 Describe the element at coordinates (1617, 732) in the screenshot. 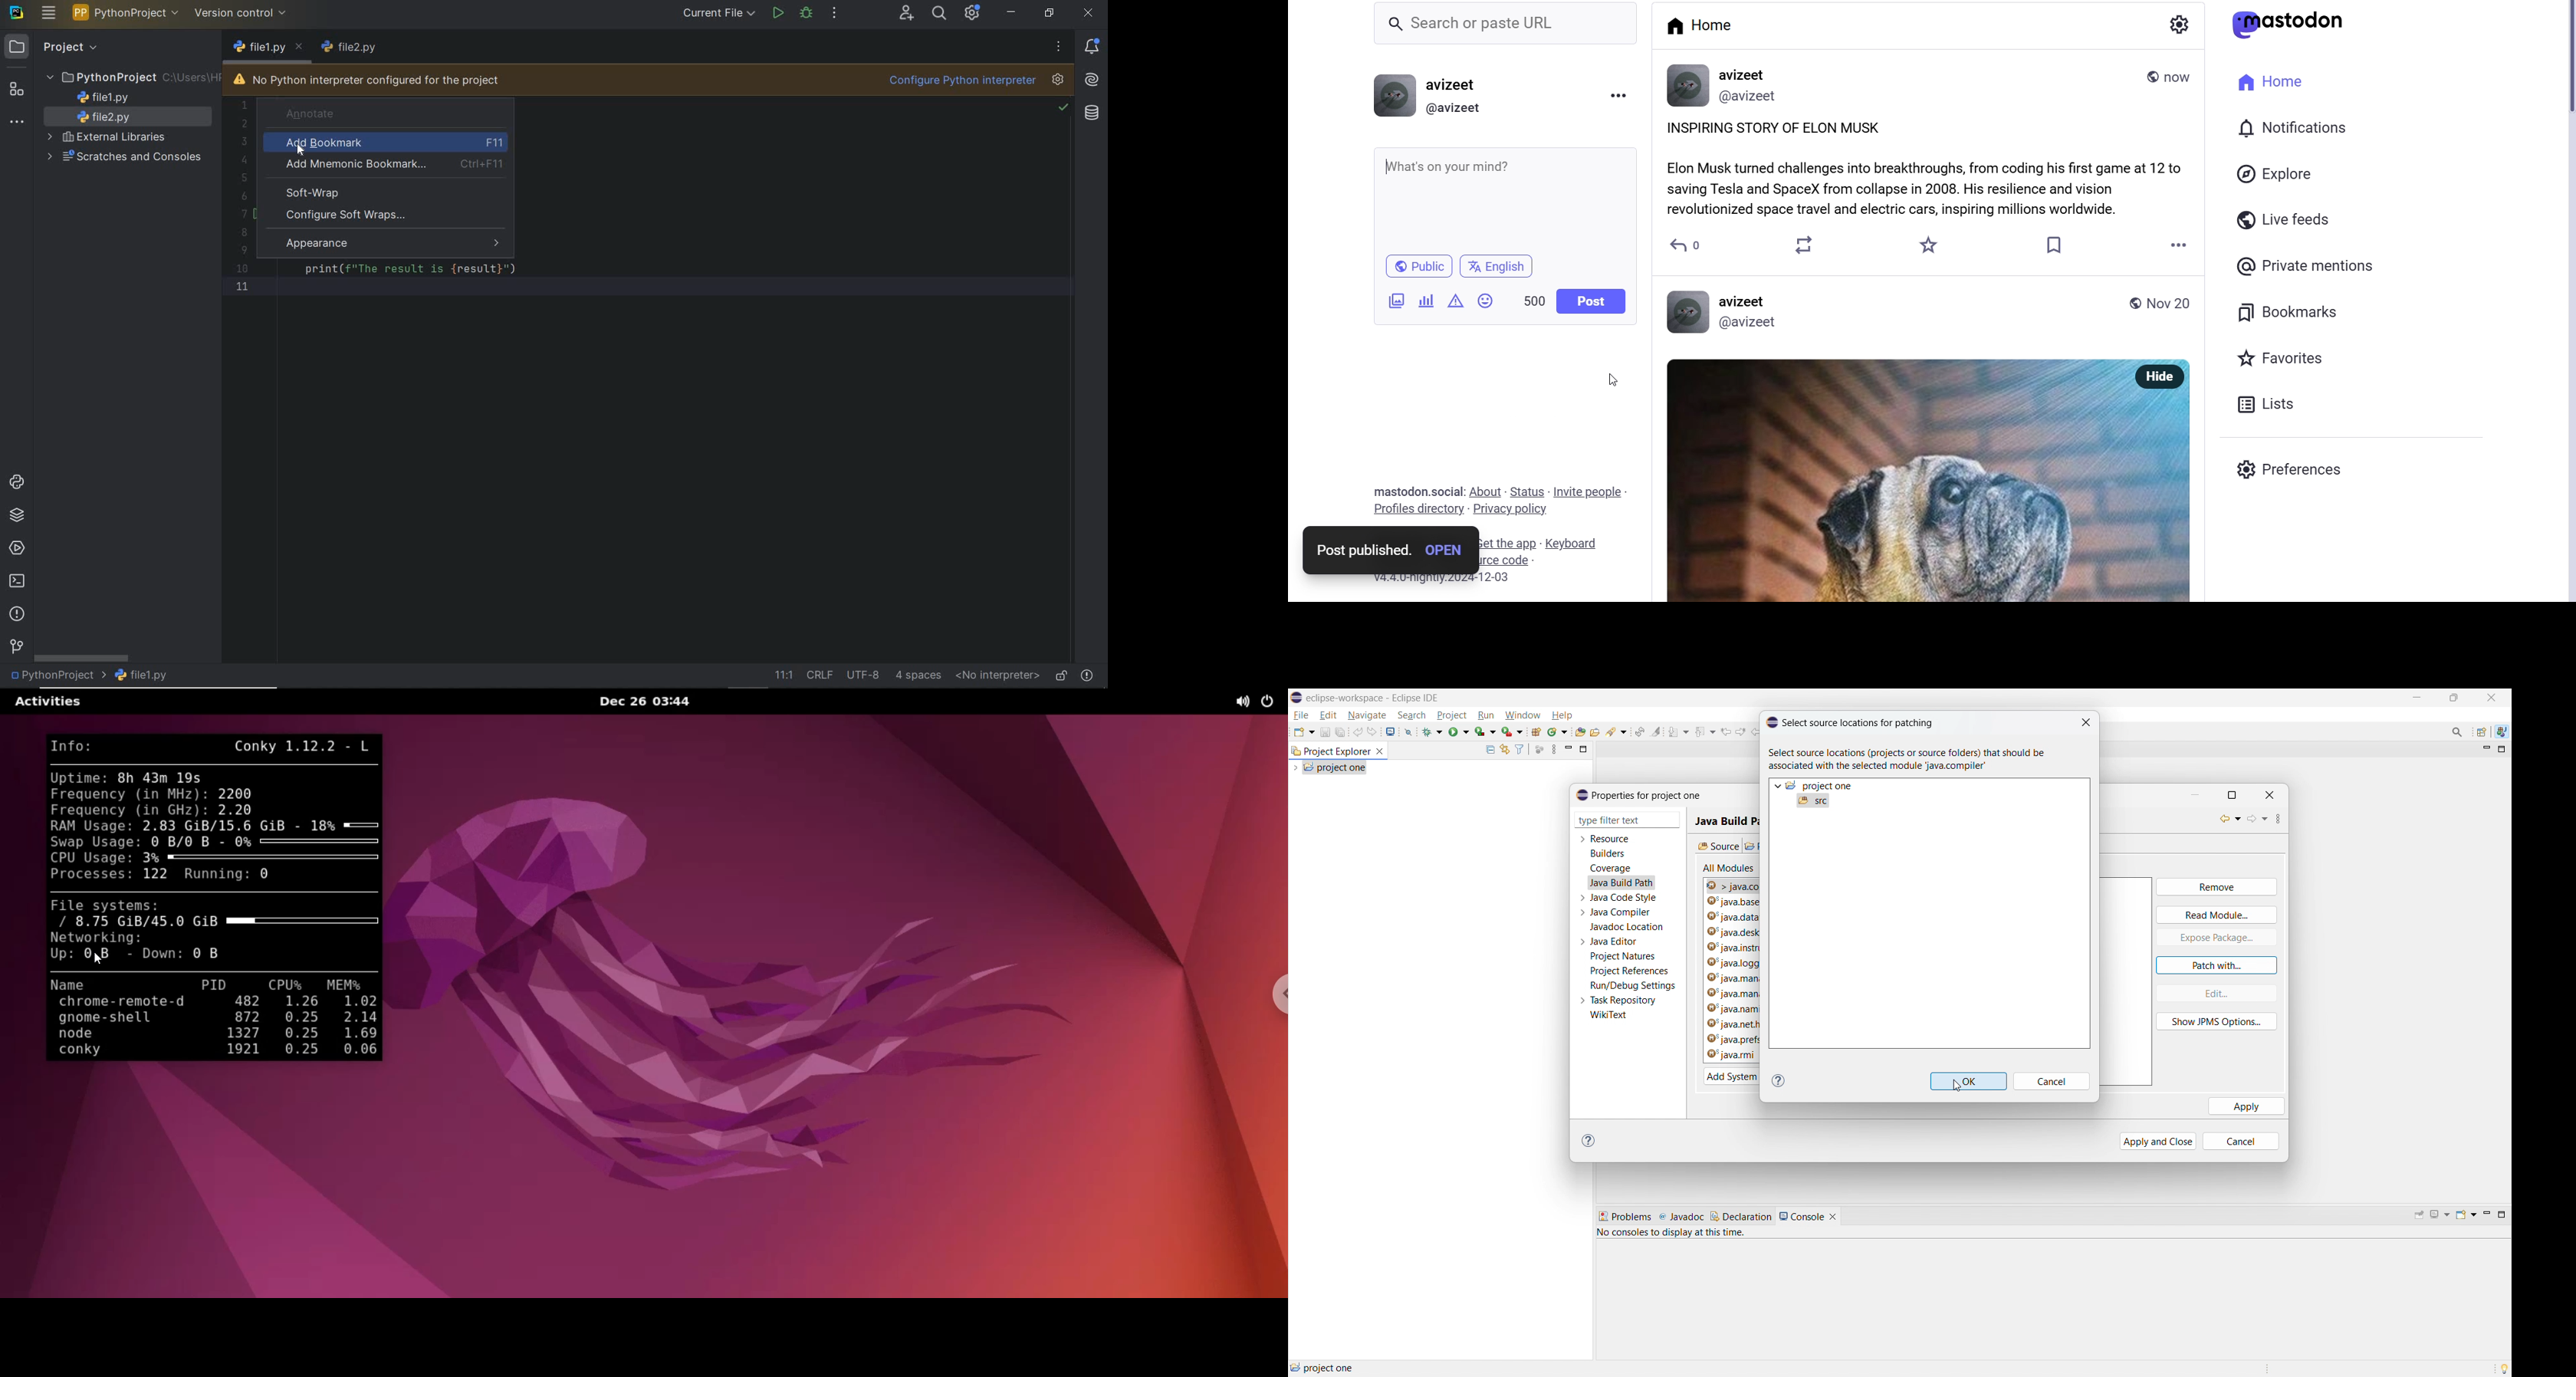

I see `search` at that location.